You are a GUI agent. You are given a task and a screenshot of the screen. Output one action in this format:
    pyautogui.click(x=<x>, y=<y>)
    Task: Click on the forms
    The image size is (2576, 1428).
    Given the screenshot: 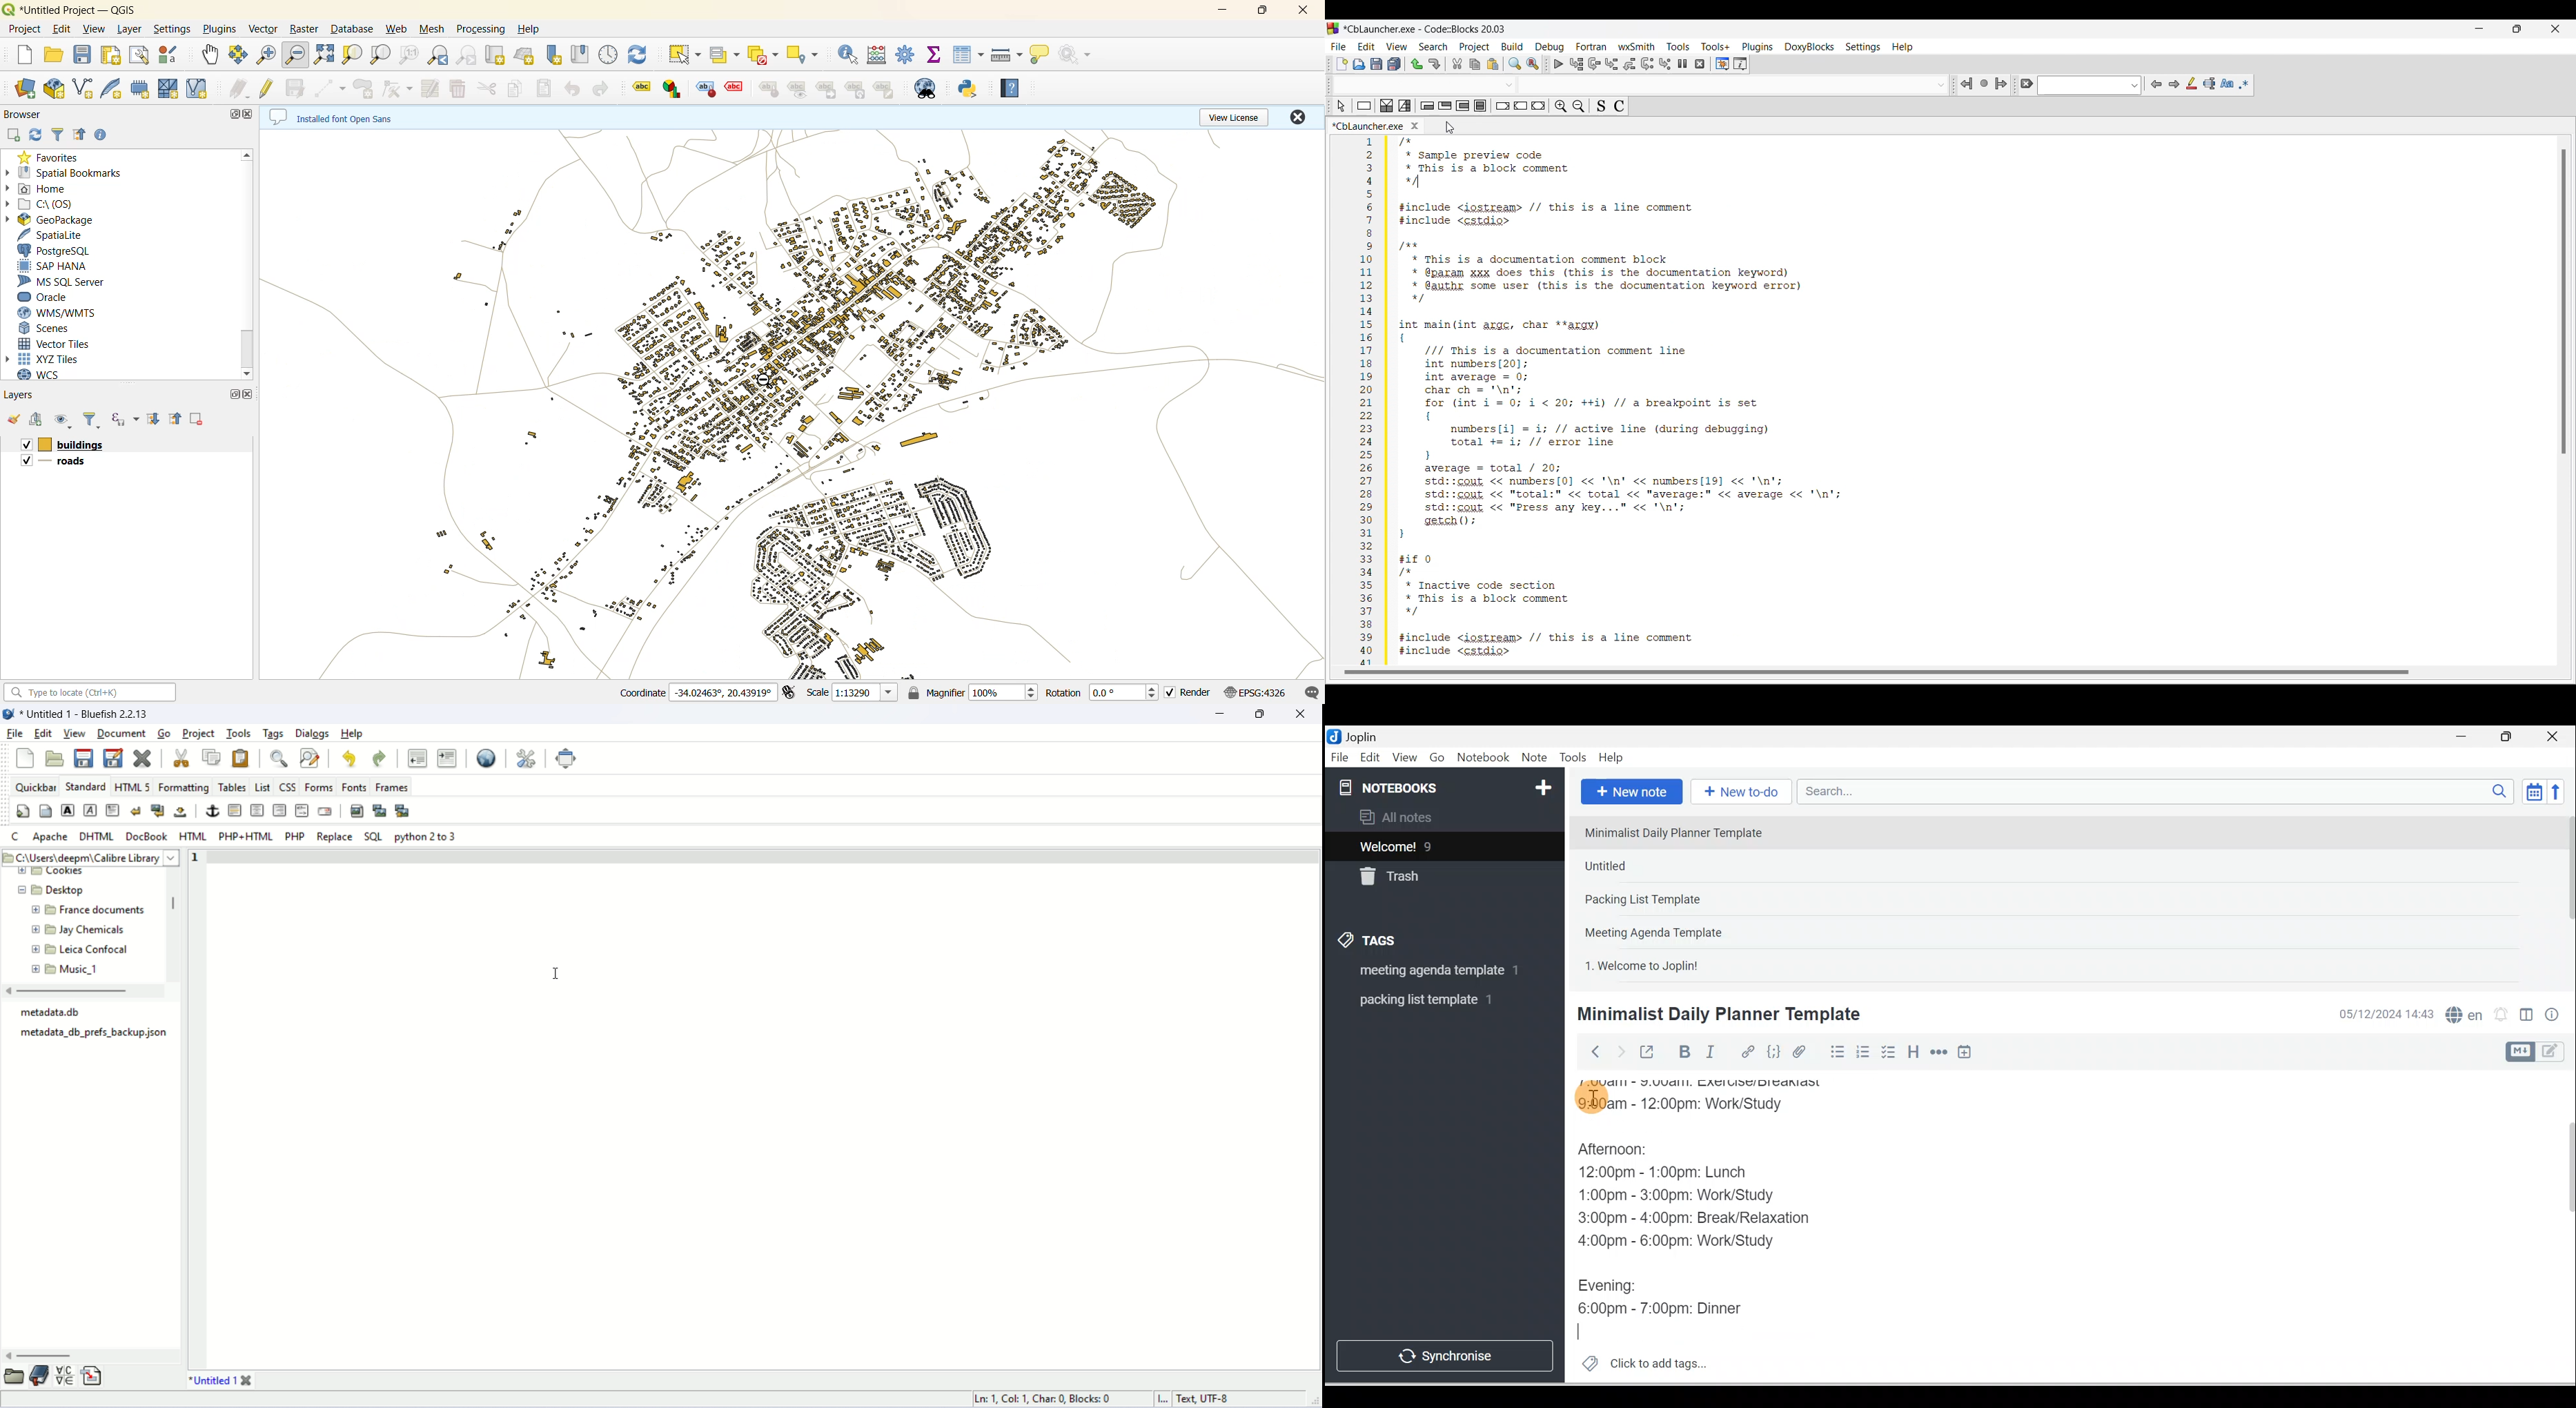 What is the action you would take?
    pyautogui.click(x=320, y=787)
    